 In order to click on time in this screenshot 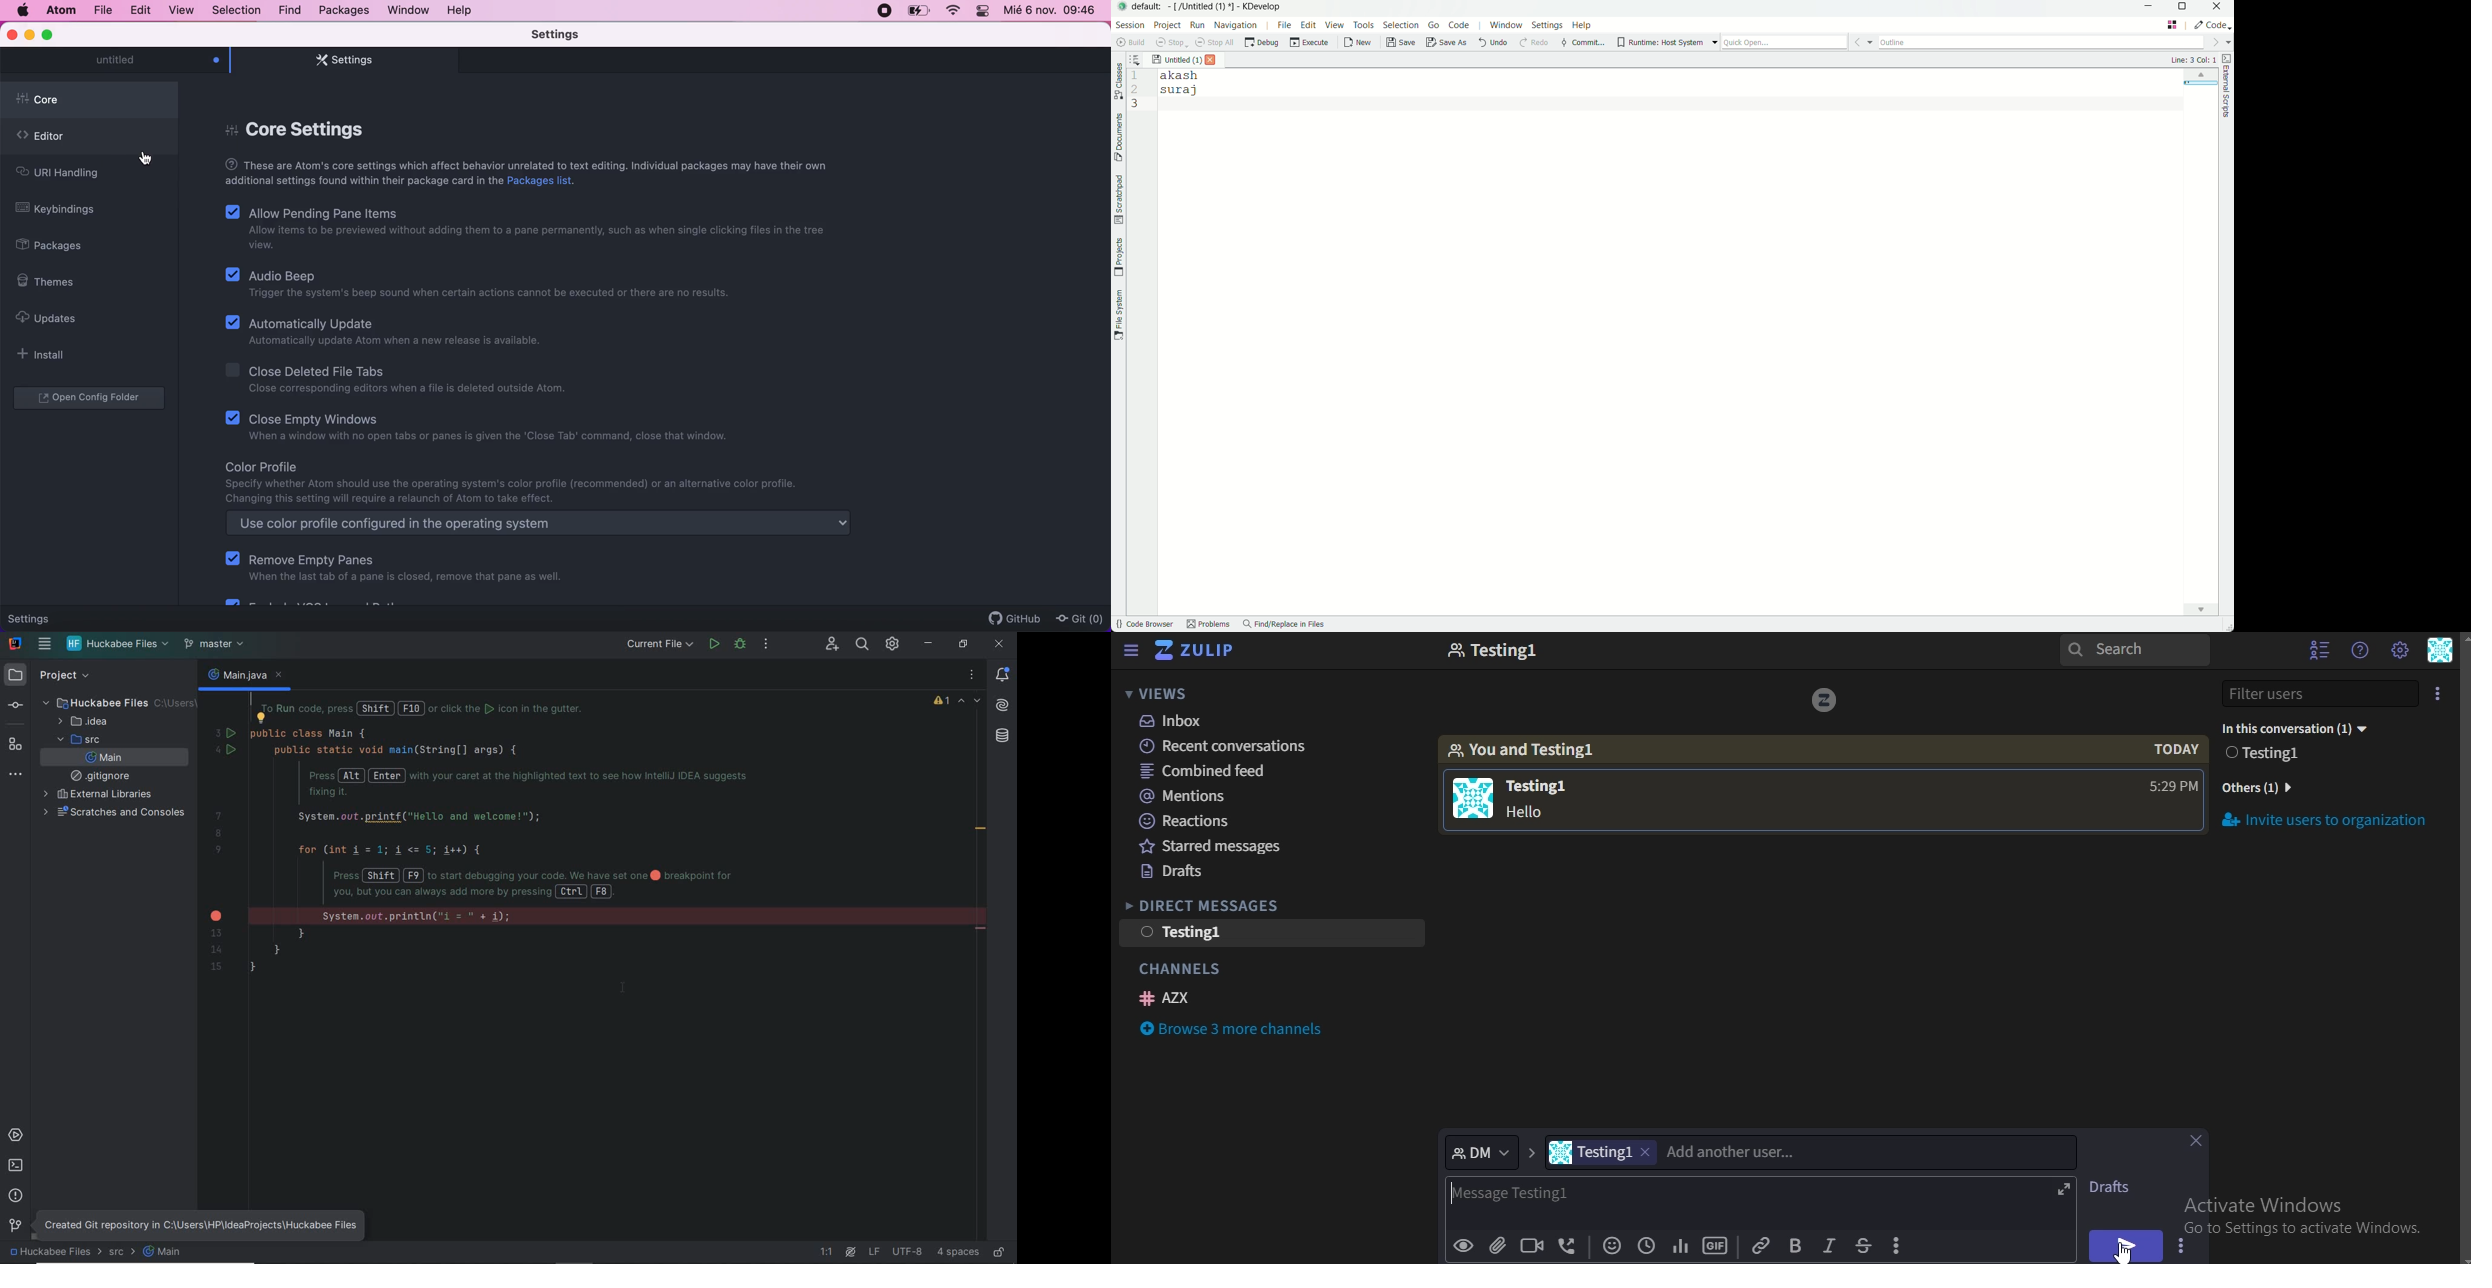, I will do `click(2177, 784)`.